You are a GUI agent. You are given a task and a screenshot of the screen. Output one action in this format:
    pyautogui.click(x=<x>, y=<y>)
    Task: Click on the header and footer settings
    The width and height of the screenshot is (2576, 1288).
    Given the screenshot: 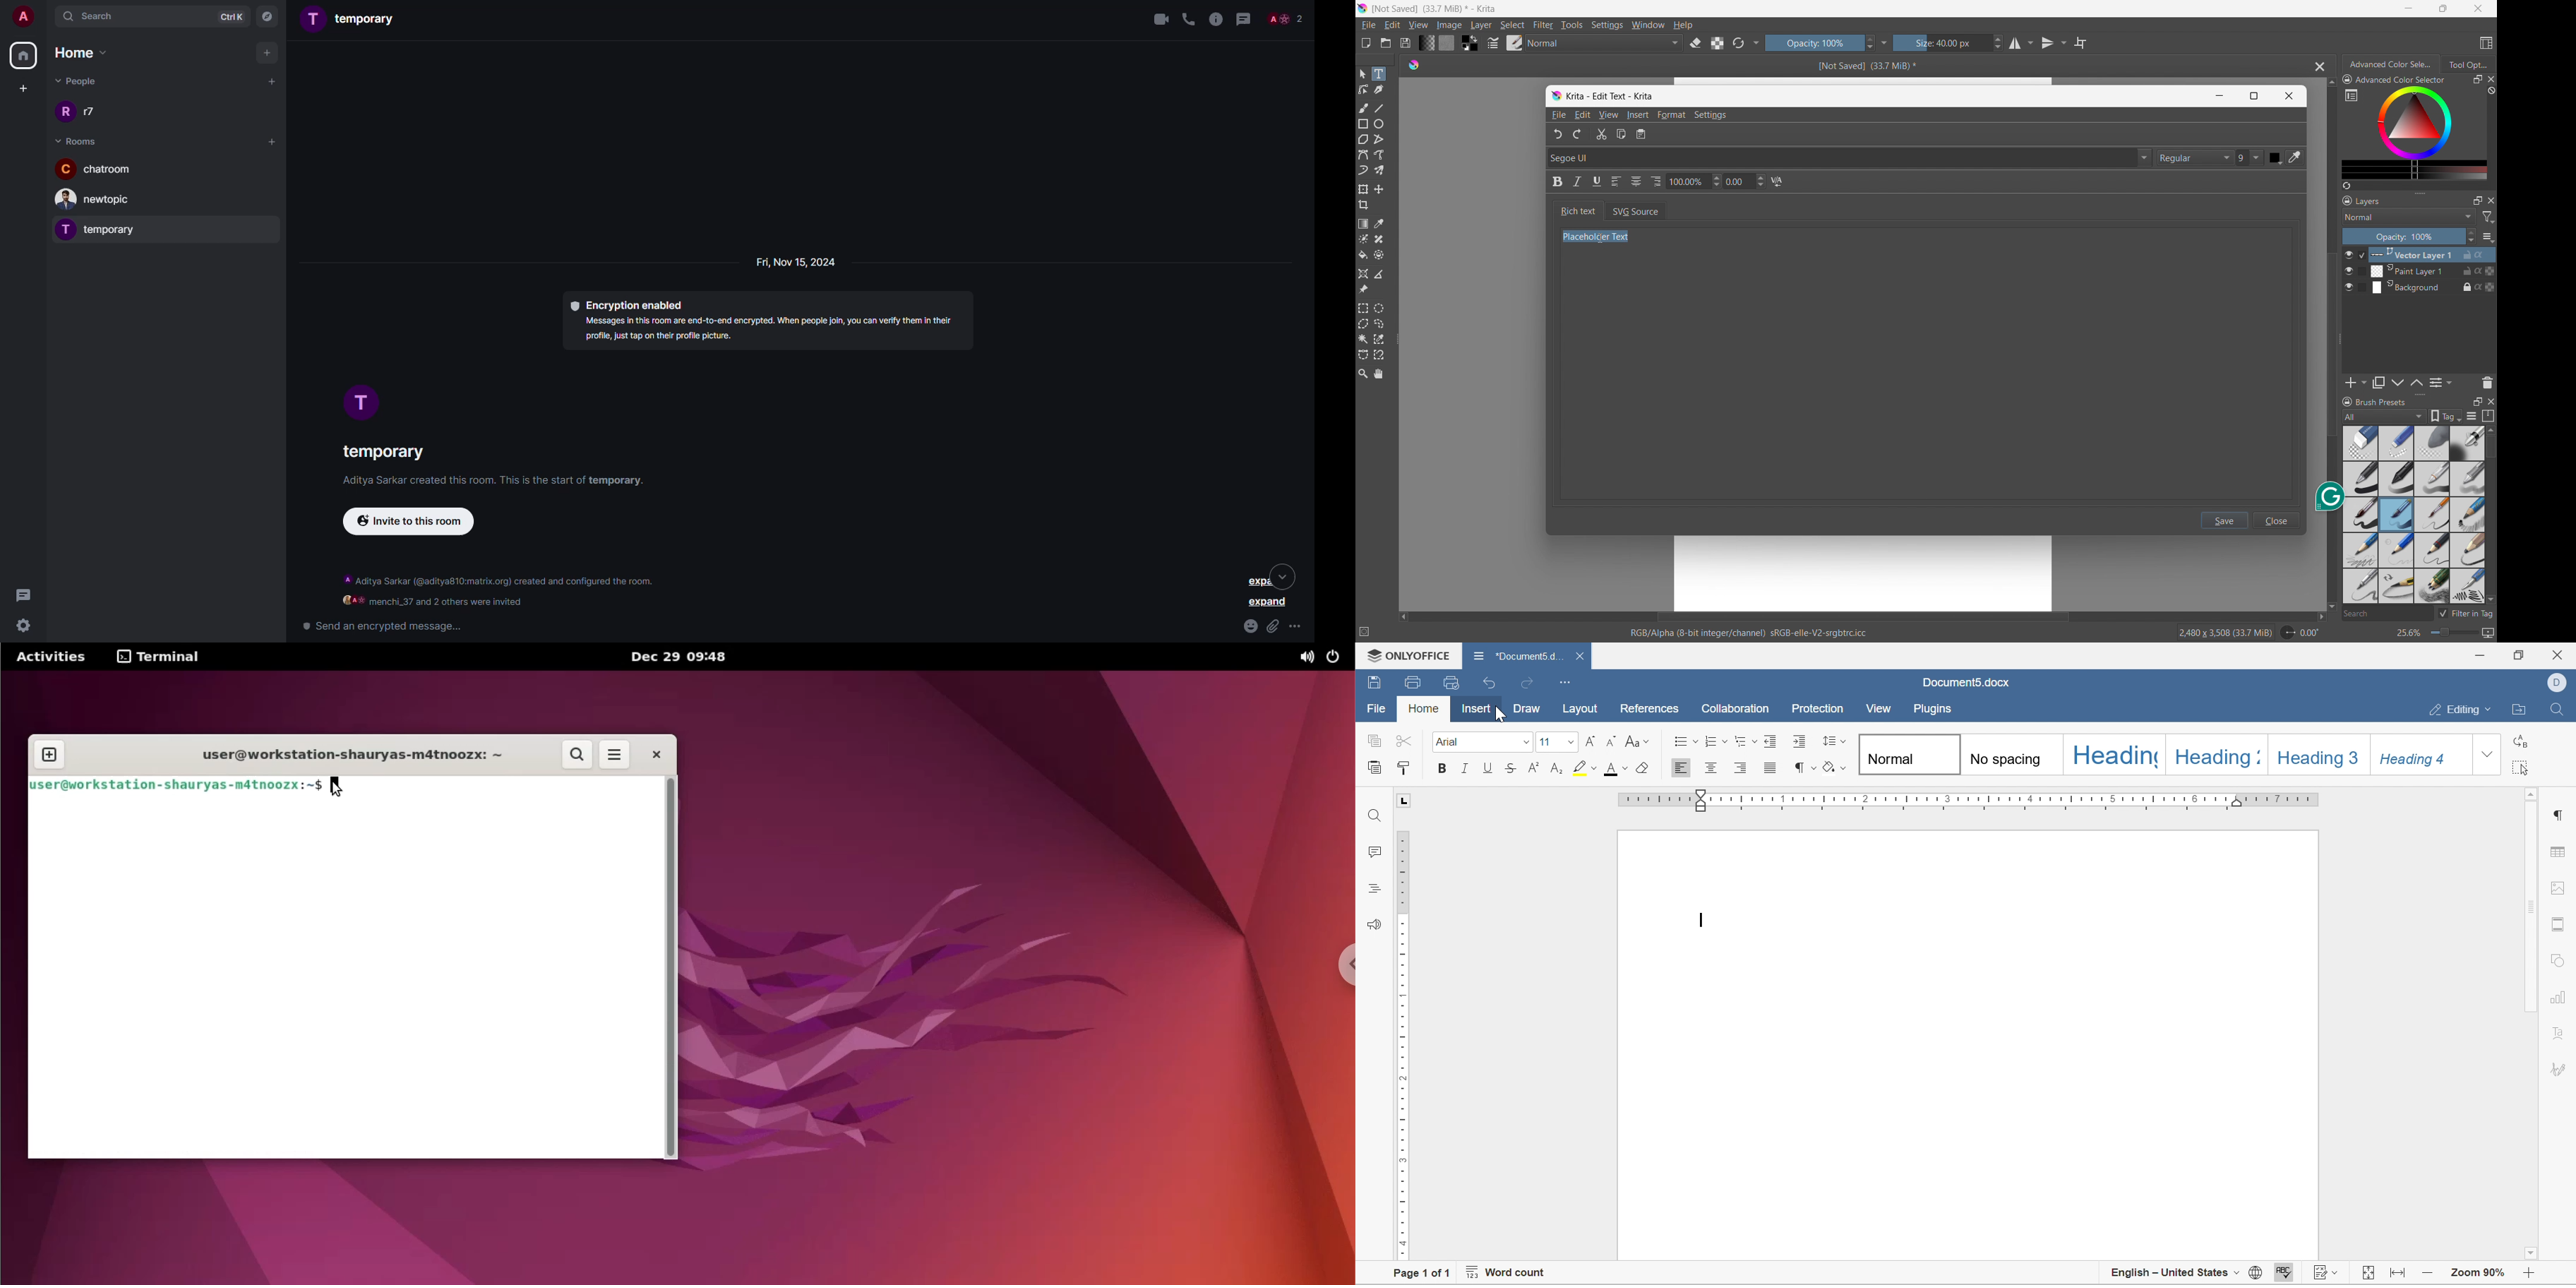 What is the action you would take?
    pyautogui.click(x=2559, y=927)
    